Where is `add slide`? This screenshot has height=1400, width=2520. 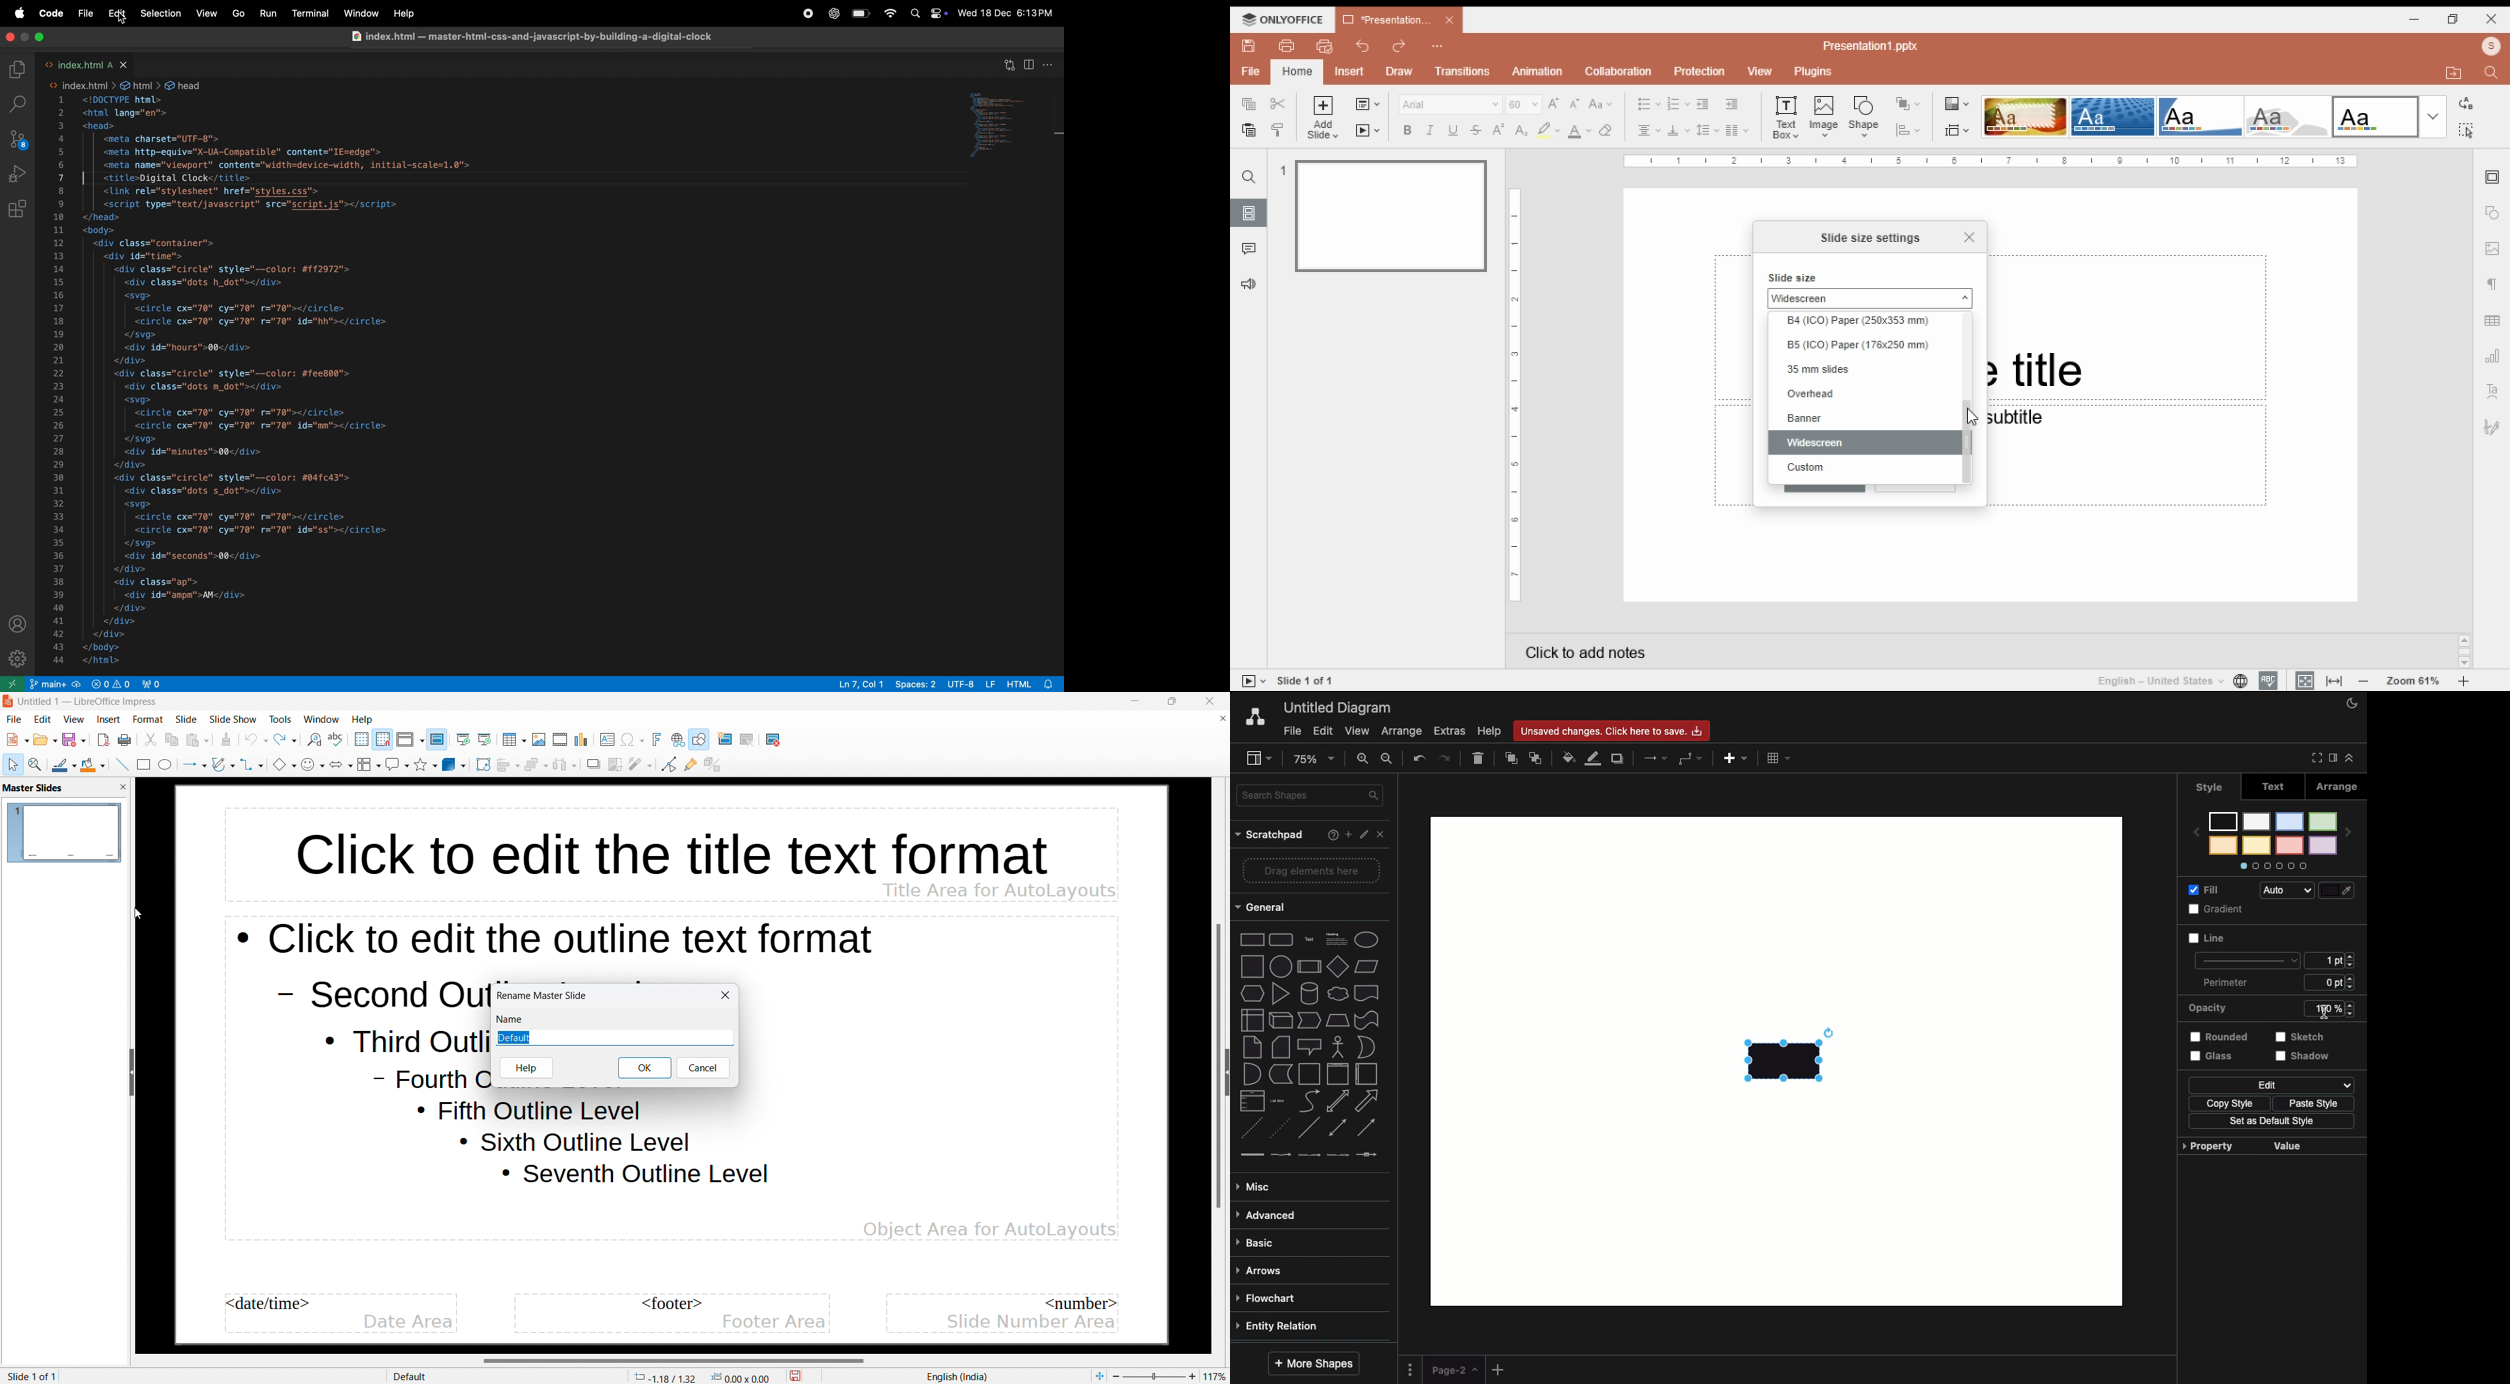 add slide is located at coordinates (1325, 118).